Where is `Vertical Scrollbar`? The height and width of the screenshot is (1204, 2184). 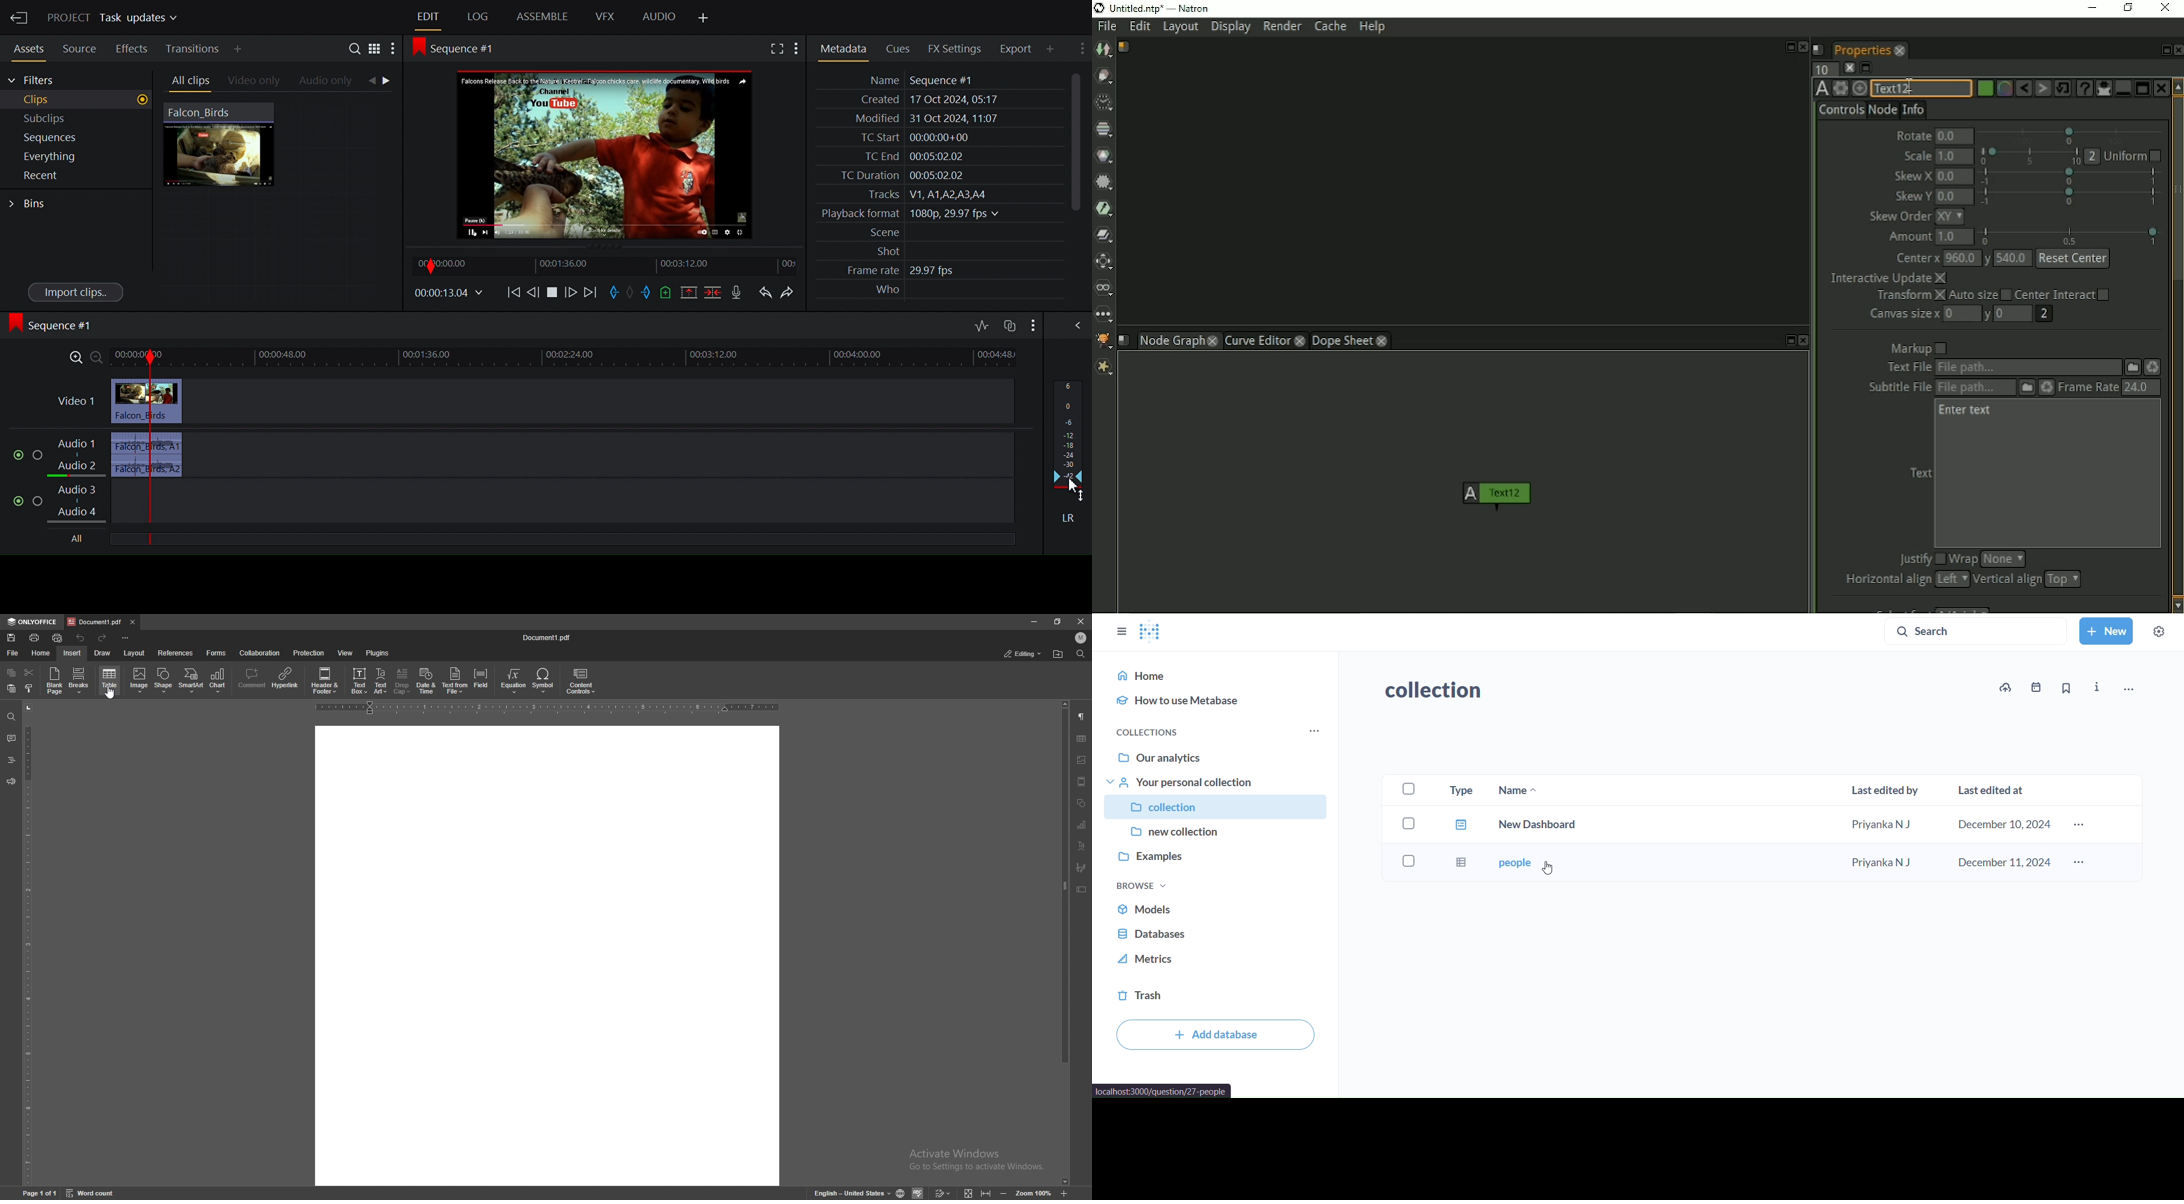
Vertical Scrollbar is located at coordinates (1072, 142).